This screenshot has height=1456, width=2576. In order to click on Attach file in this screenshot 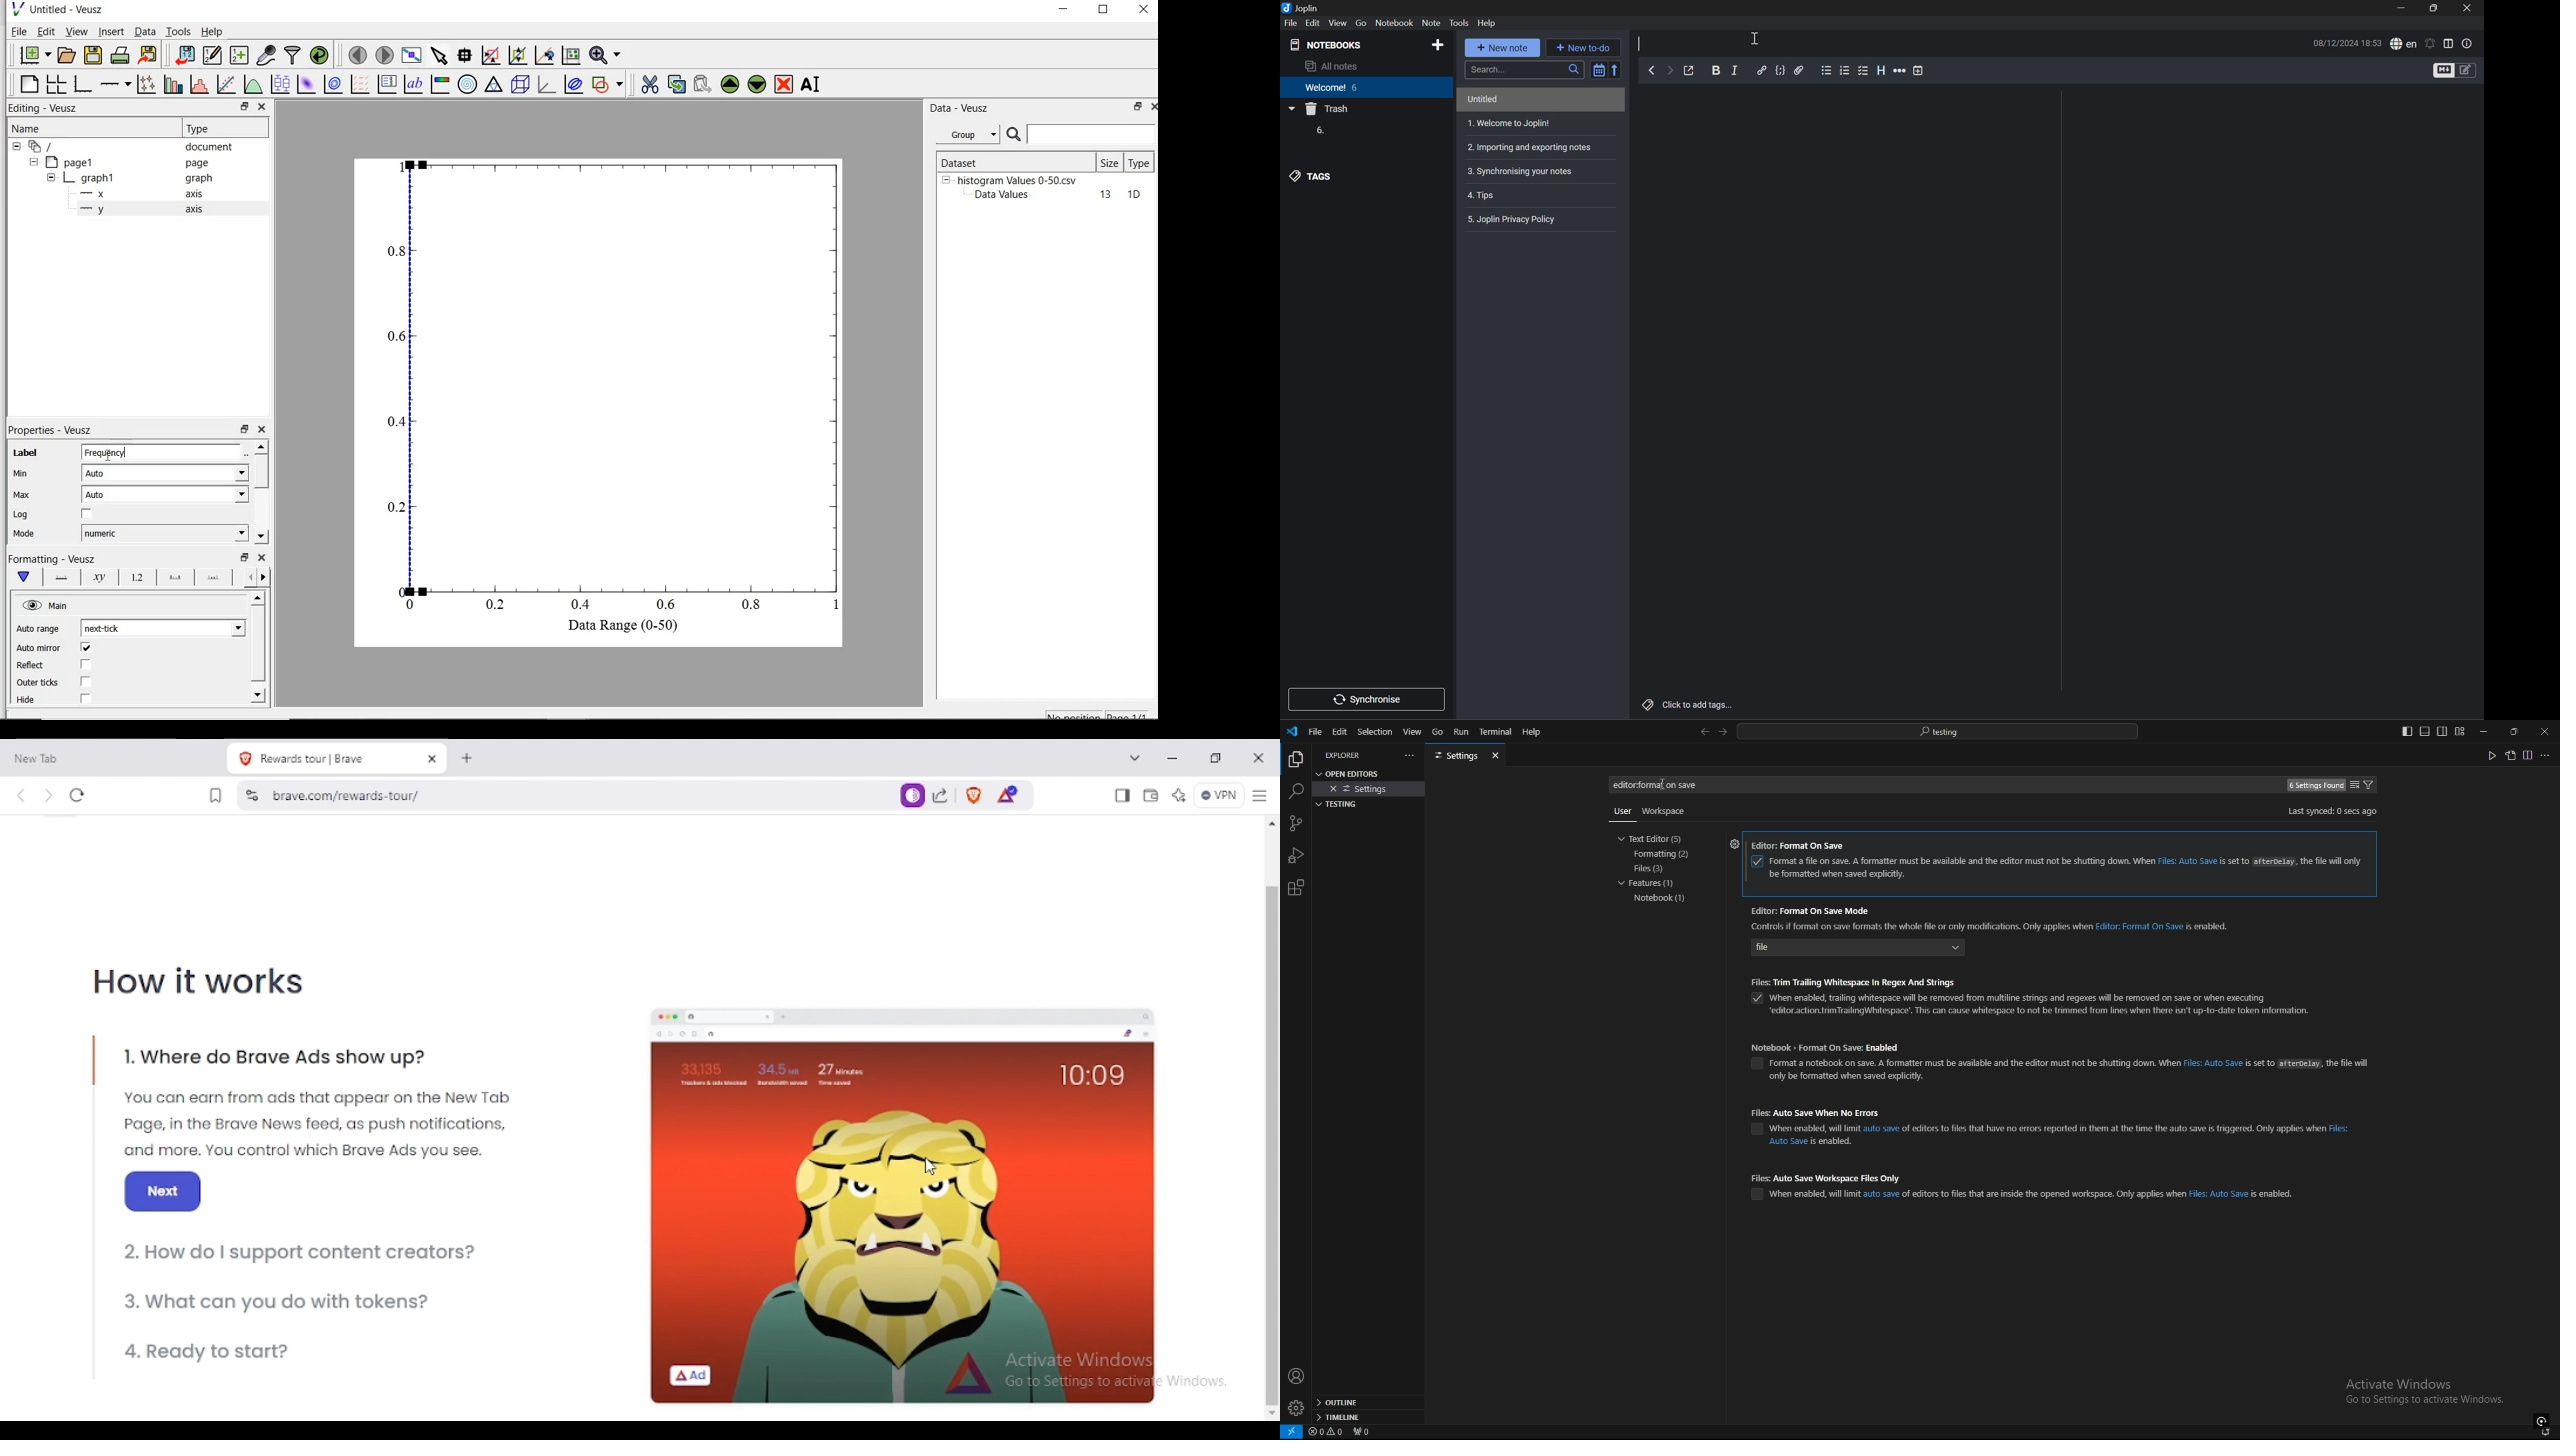, I will do `click(1800, 70)`.